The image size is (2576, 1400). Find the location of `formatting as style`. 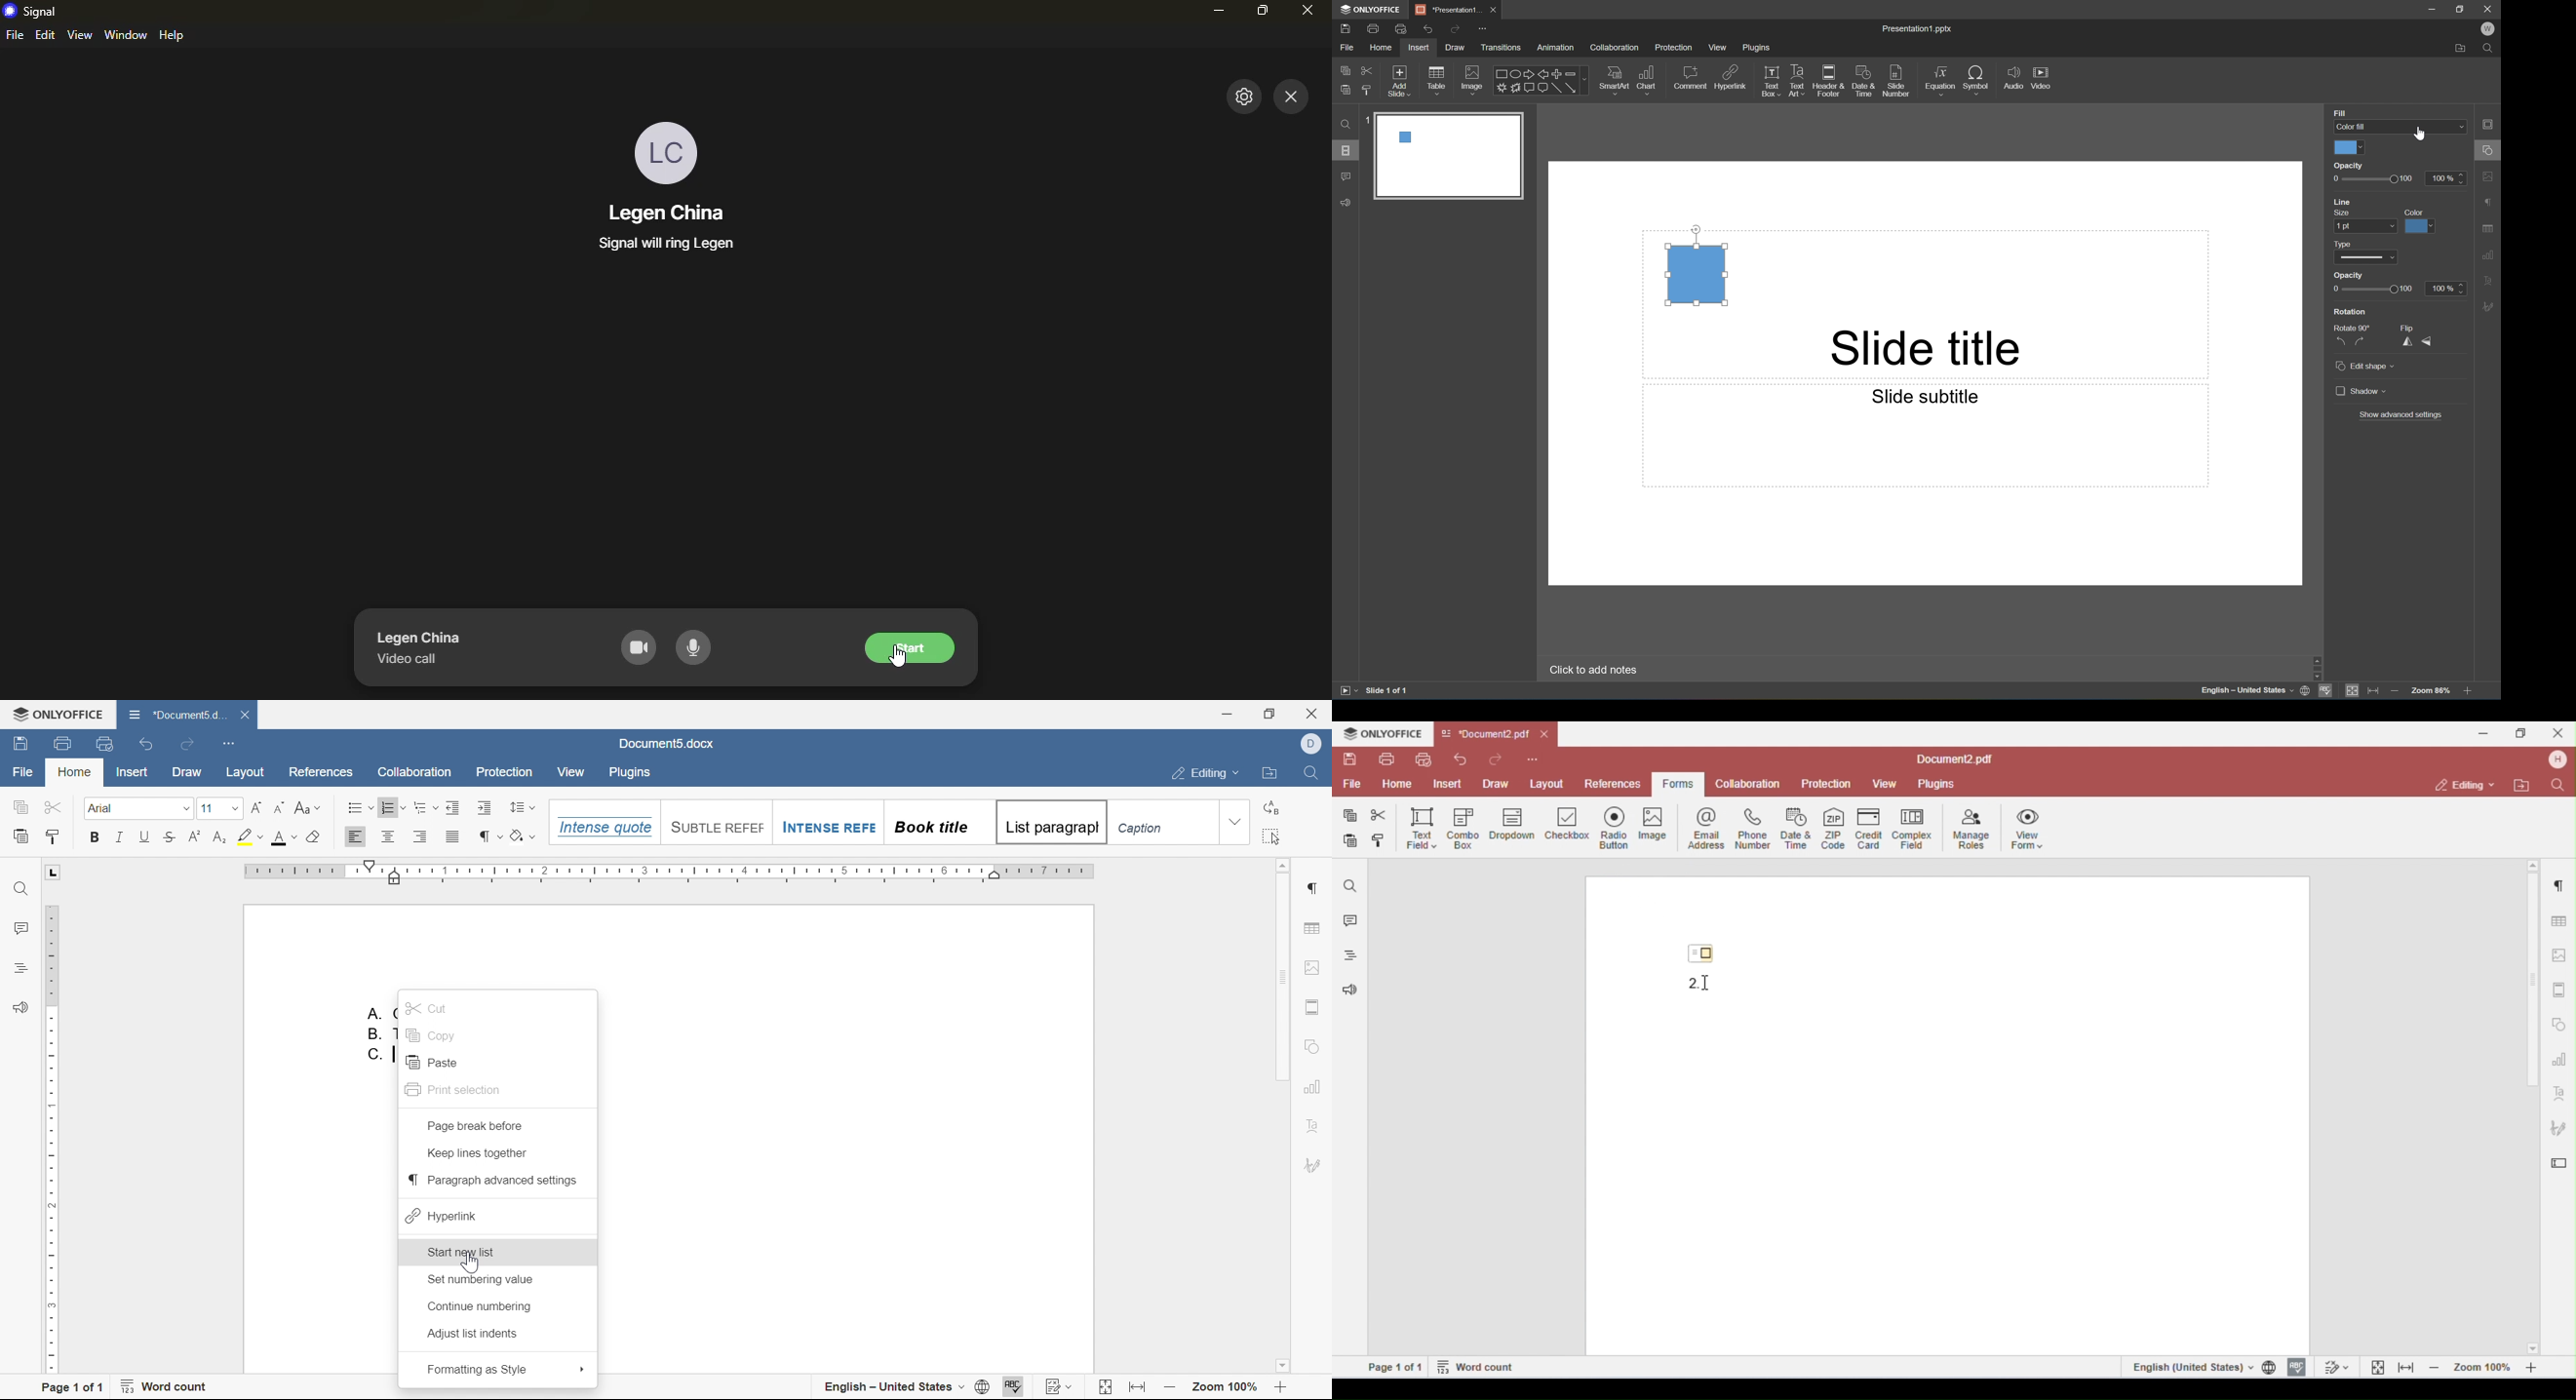

formatting as style is located at coordinates (478, 1370).